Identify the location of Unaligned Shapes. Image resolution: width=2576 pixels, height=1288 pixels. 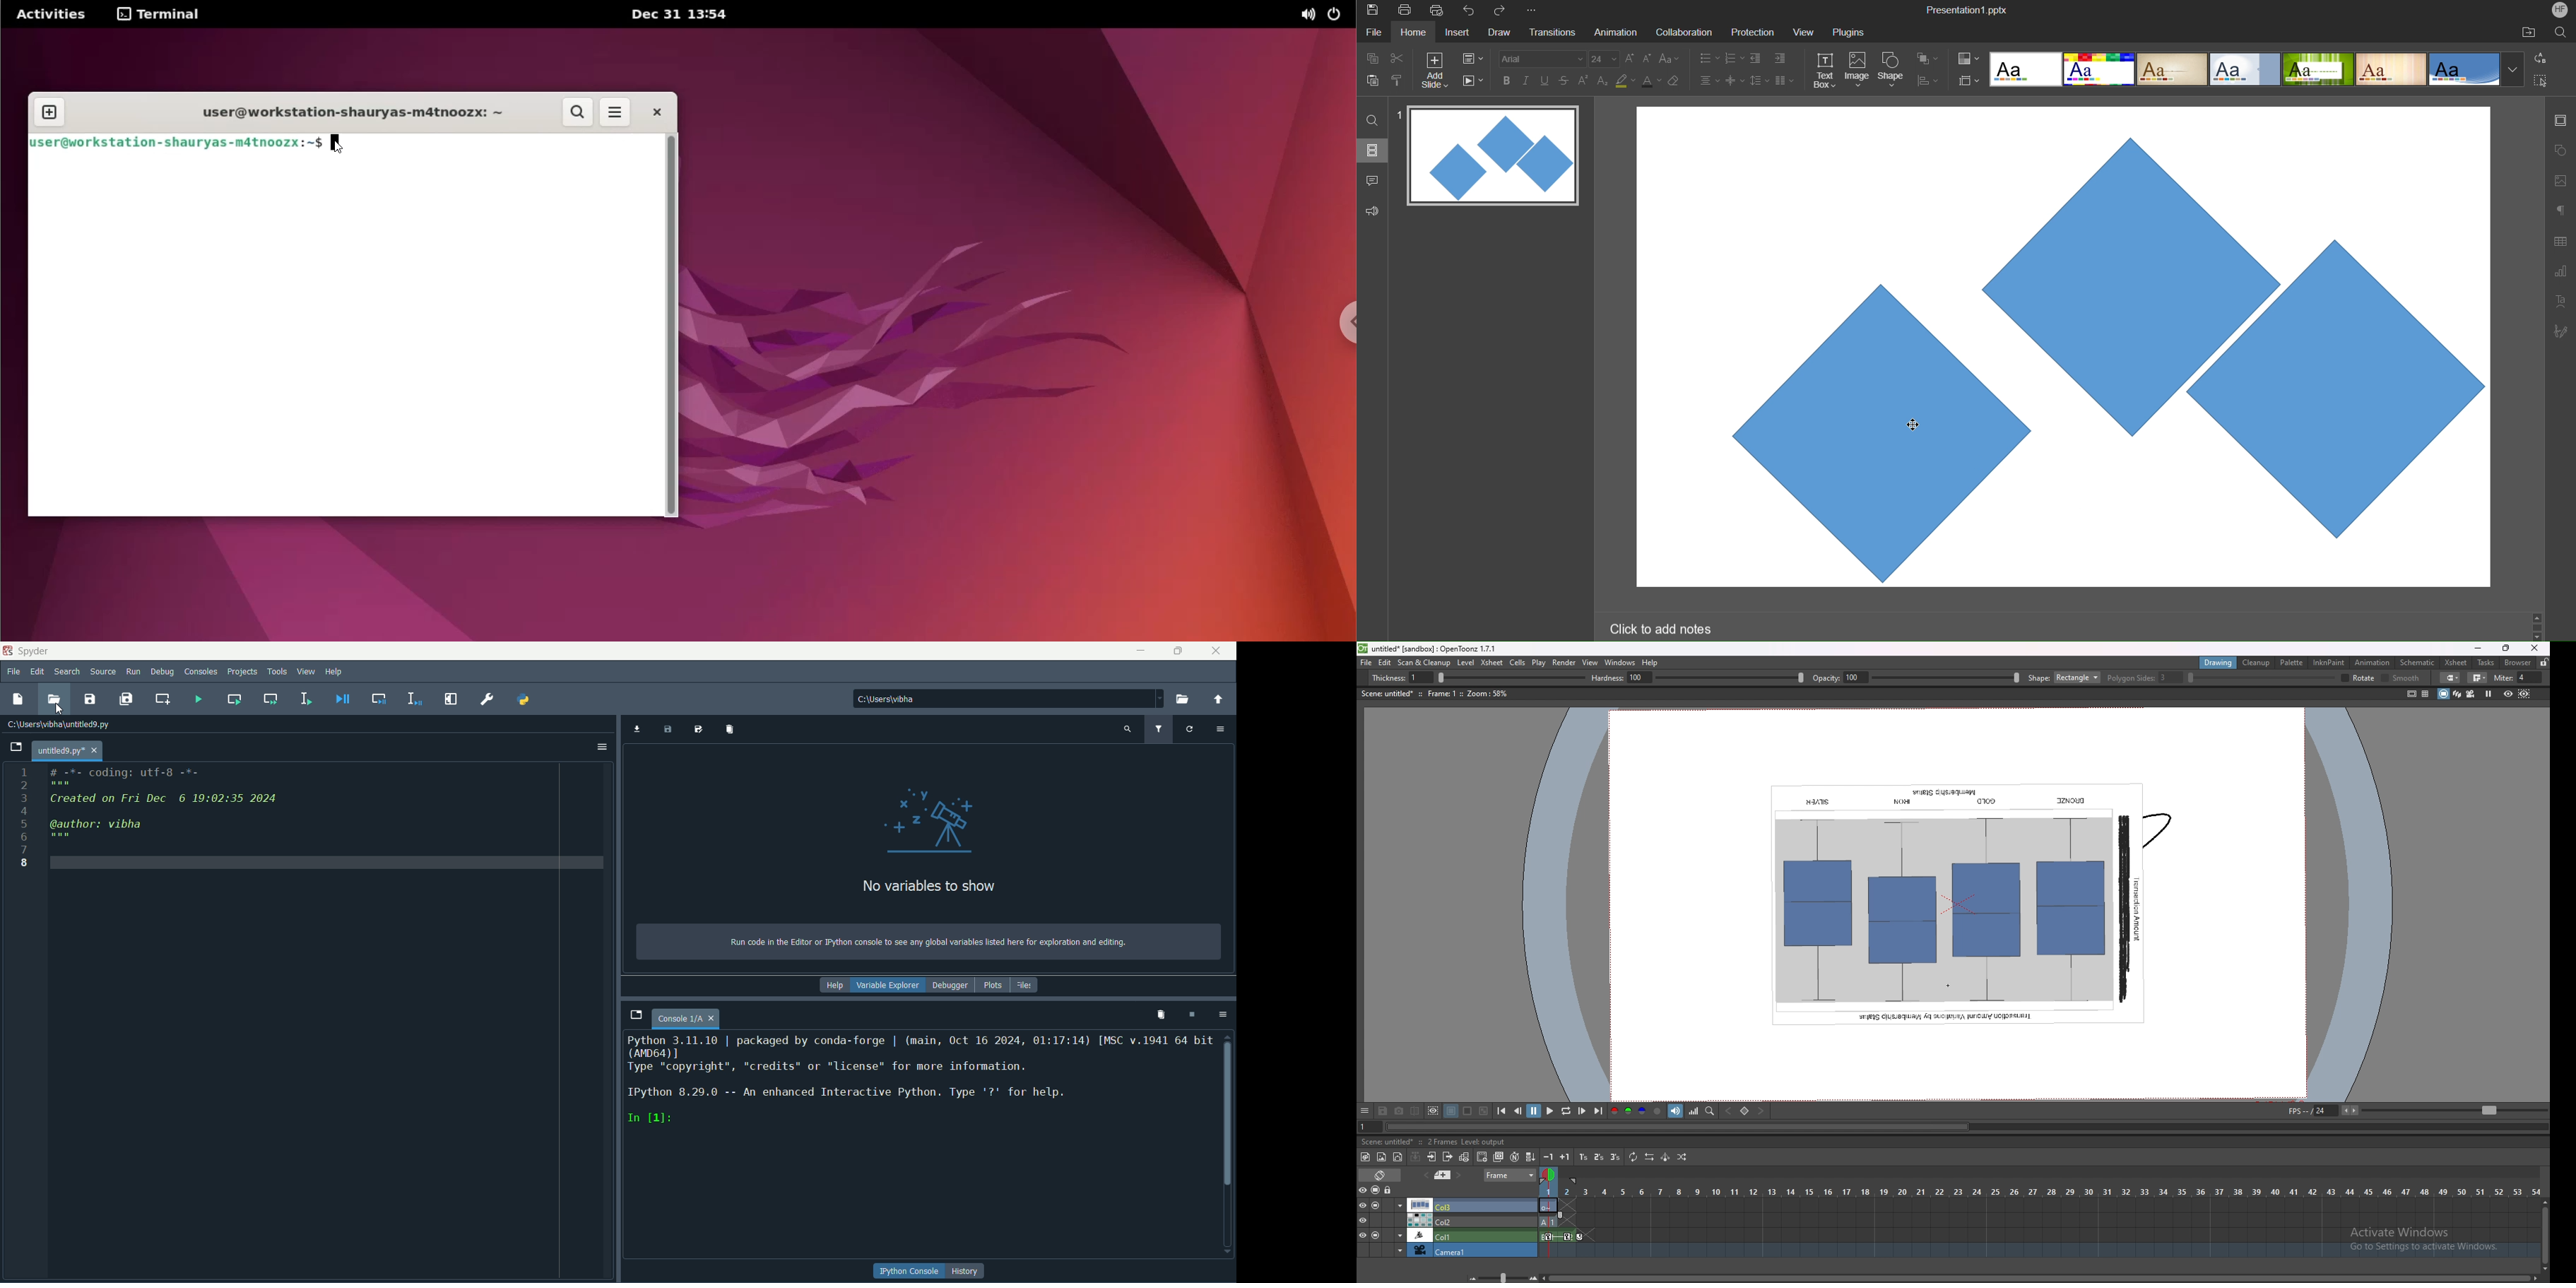
(2062, 349).